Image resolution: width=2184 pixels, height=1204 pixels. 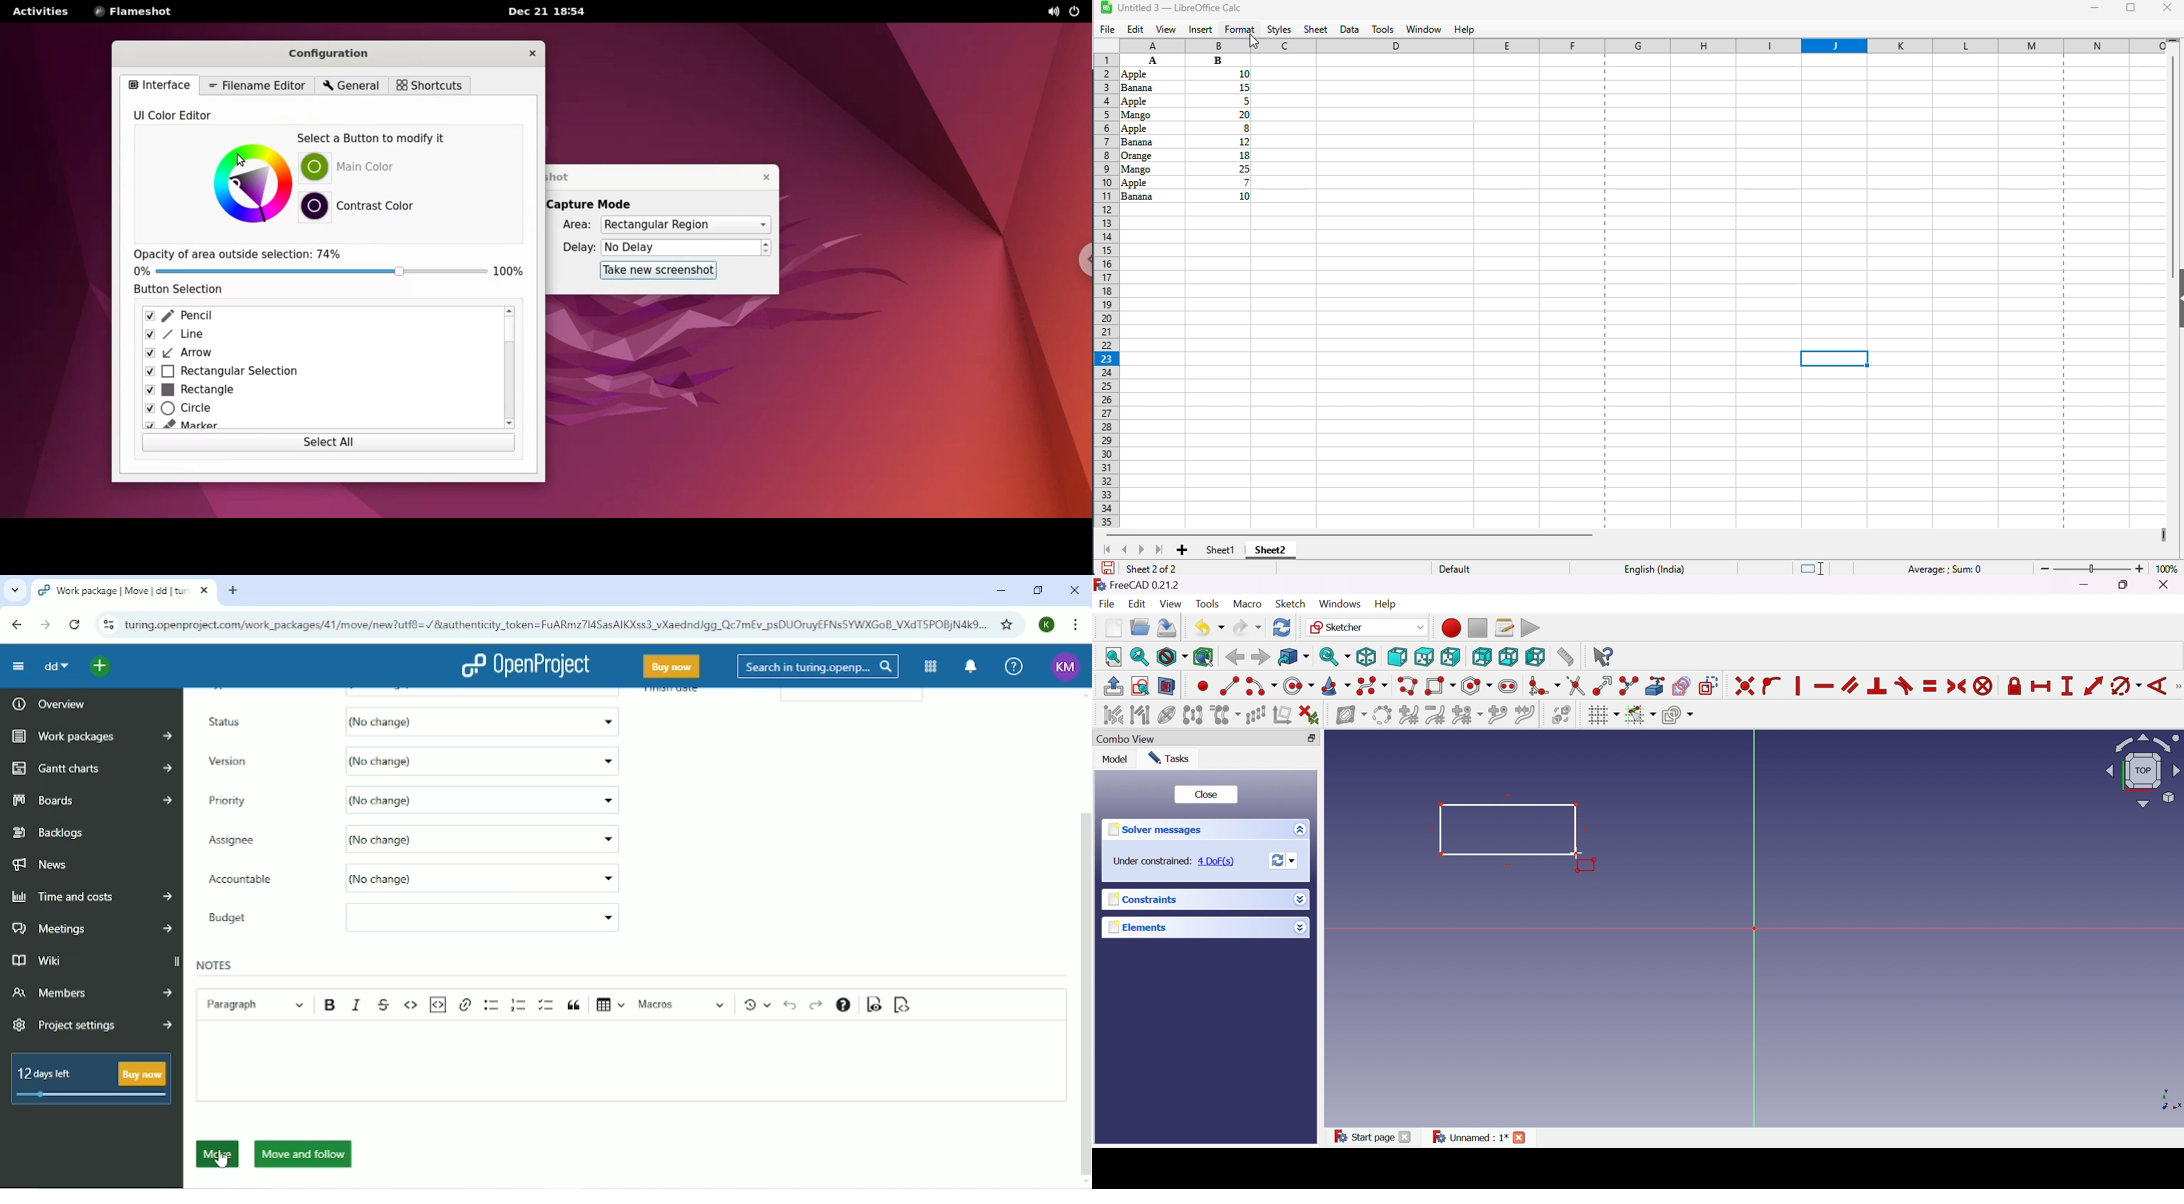 What do you see at coordinates (1151, 168) in the screenshot?
I see `` at bounding box center [1151, 168].